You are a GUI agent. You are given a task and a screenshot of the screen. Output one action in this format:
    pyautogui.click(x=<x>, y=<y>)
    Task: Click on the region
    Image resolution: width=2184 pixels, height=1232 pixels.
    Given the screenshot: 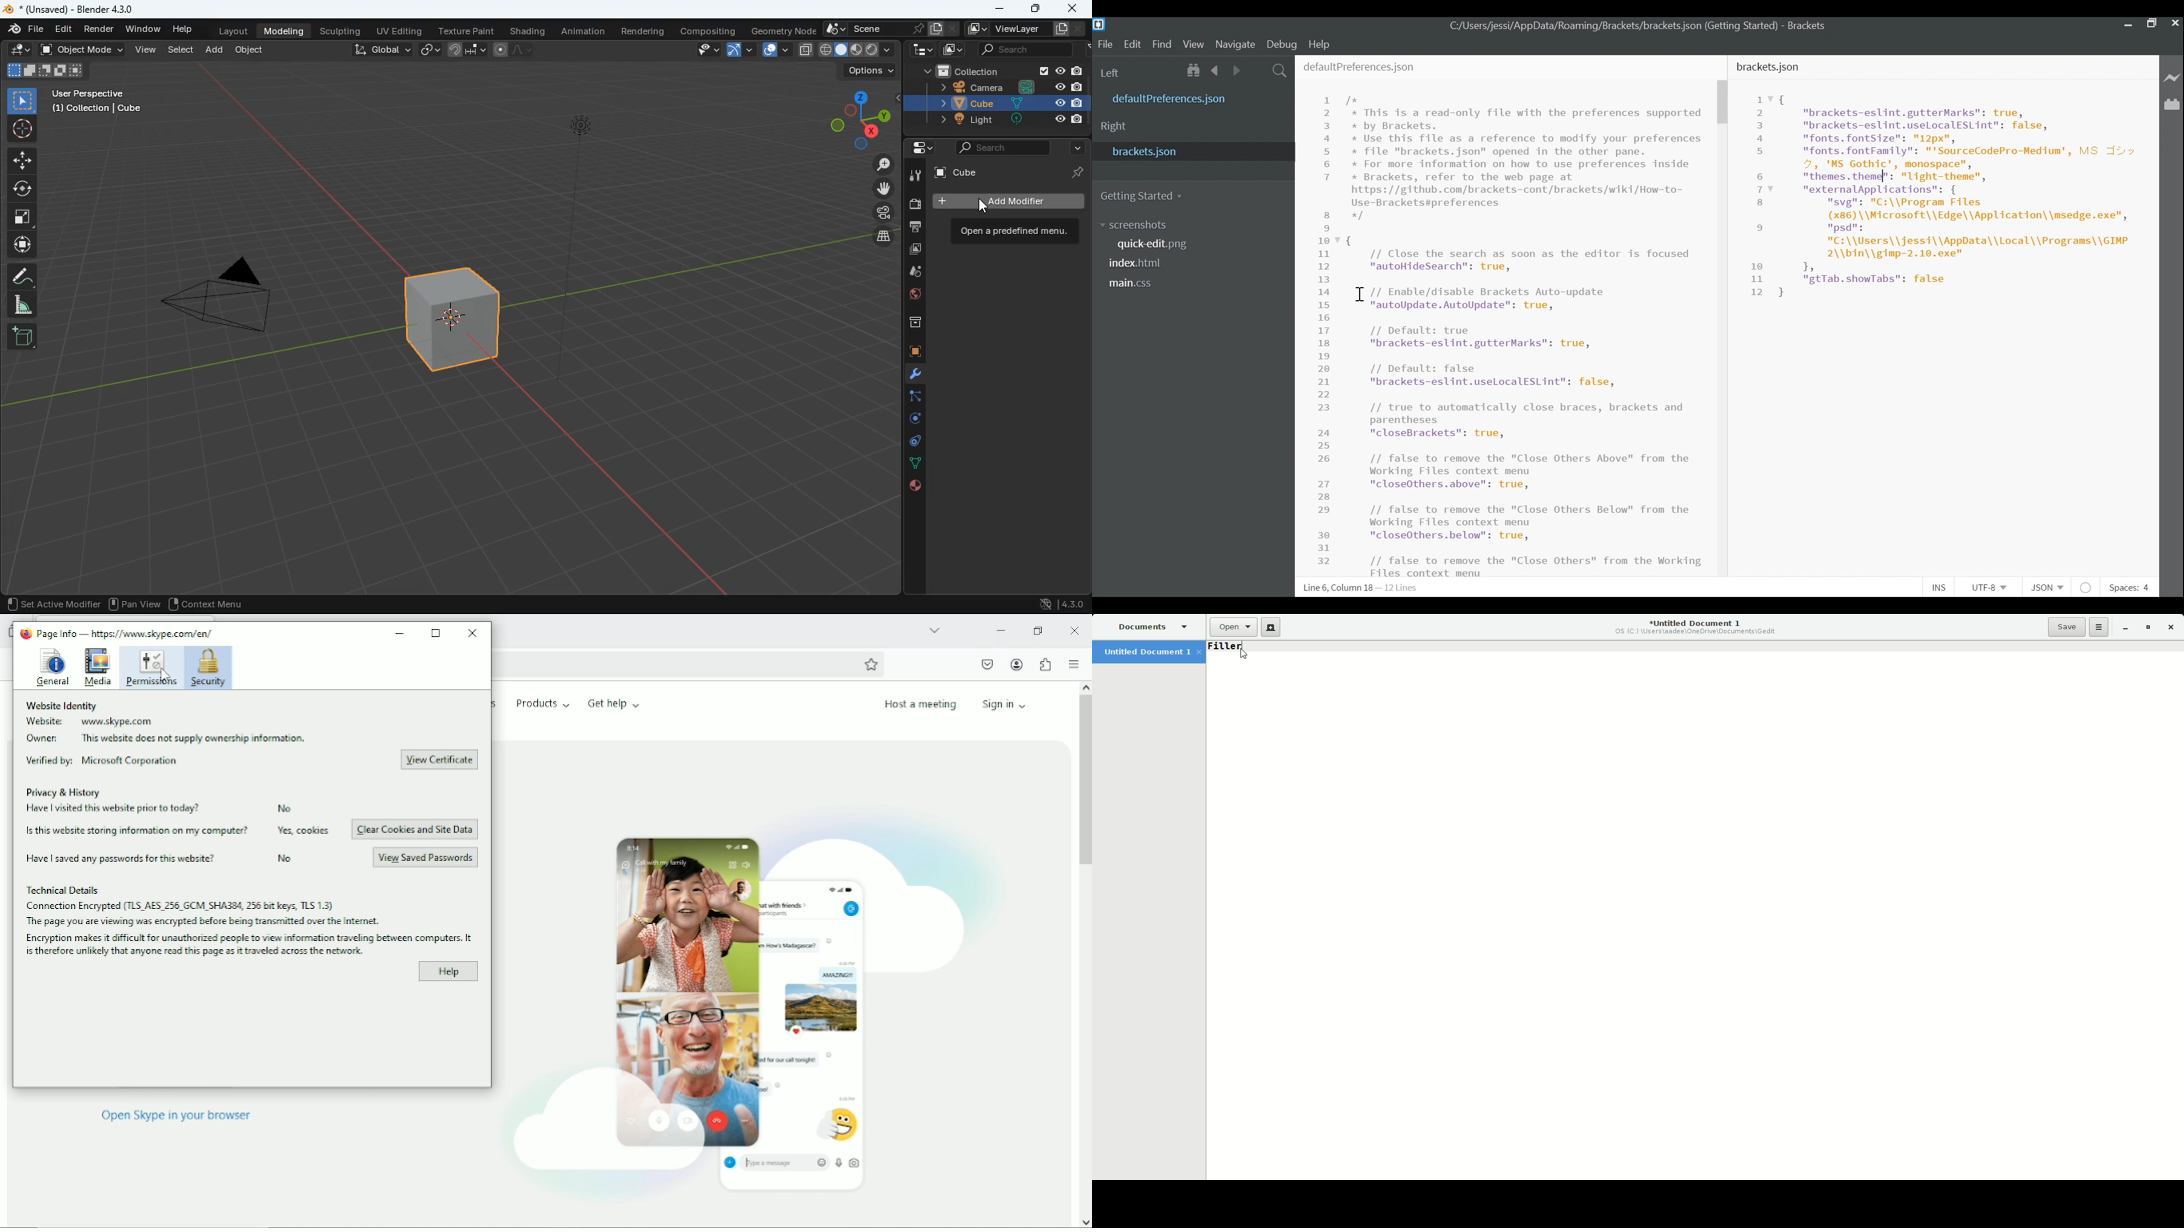 What is the action you would take?
    pyautogui.click(x=207, y=604)
    